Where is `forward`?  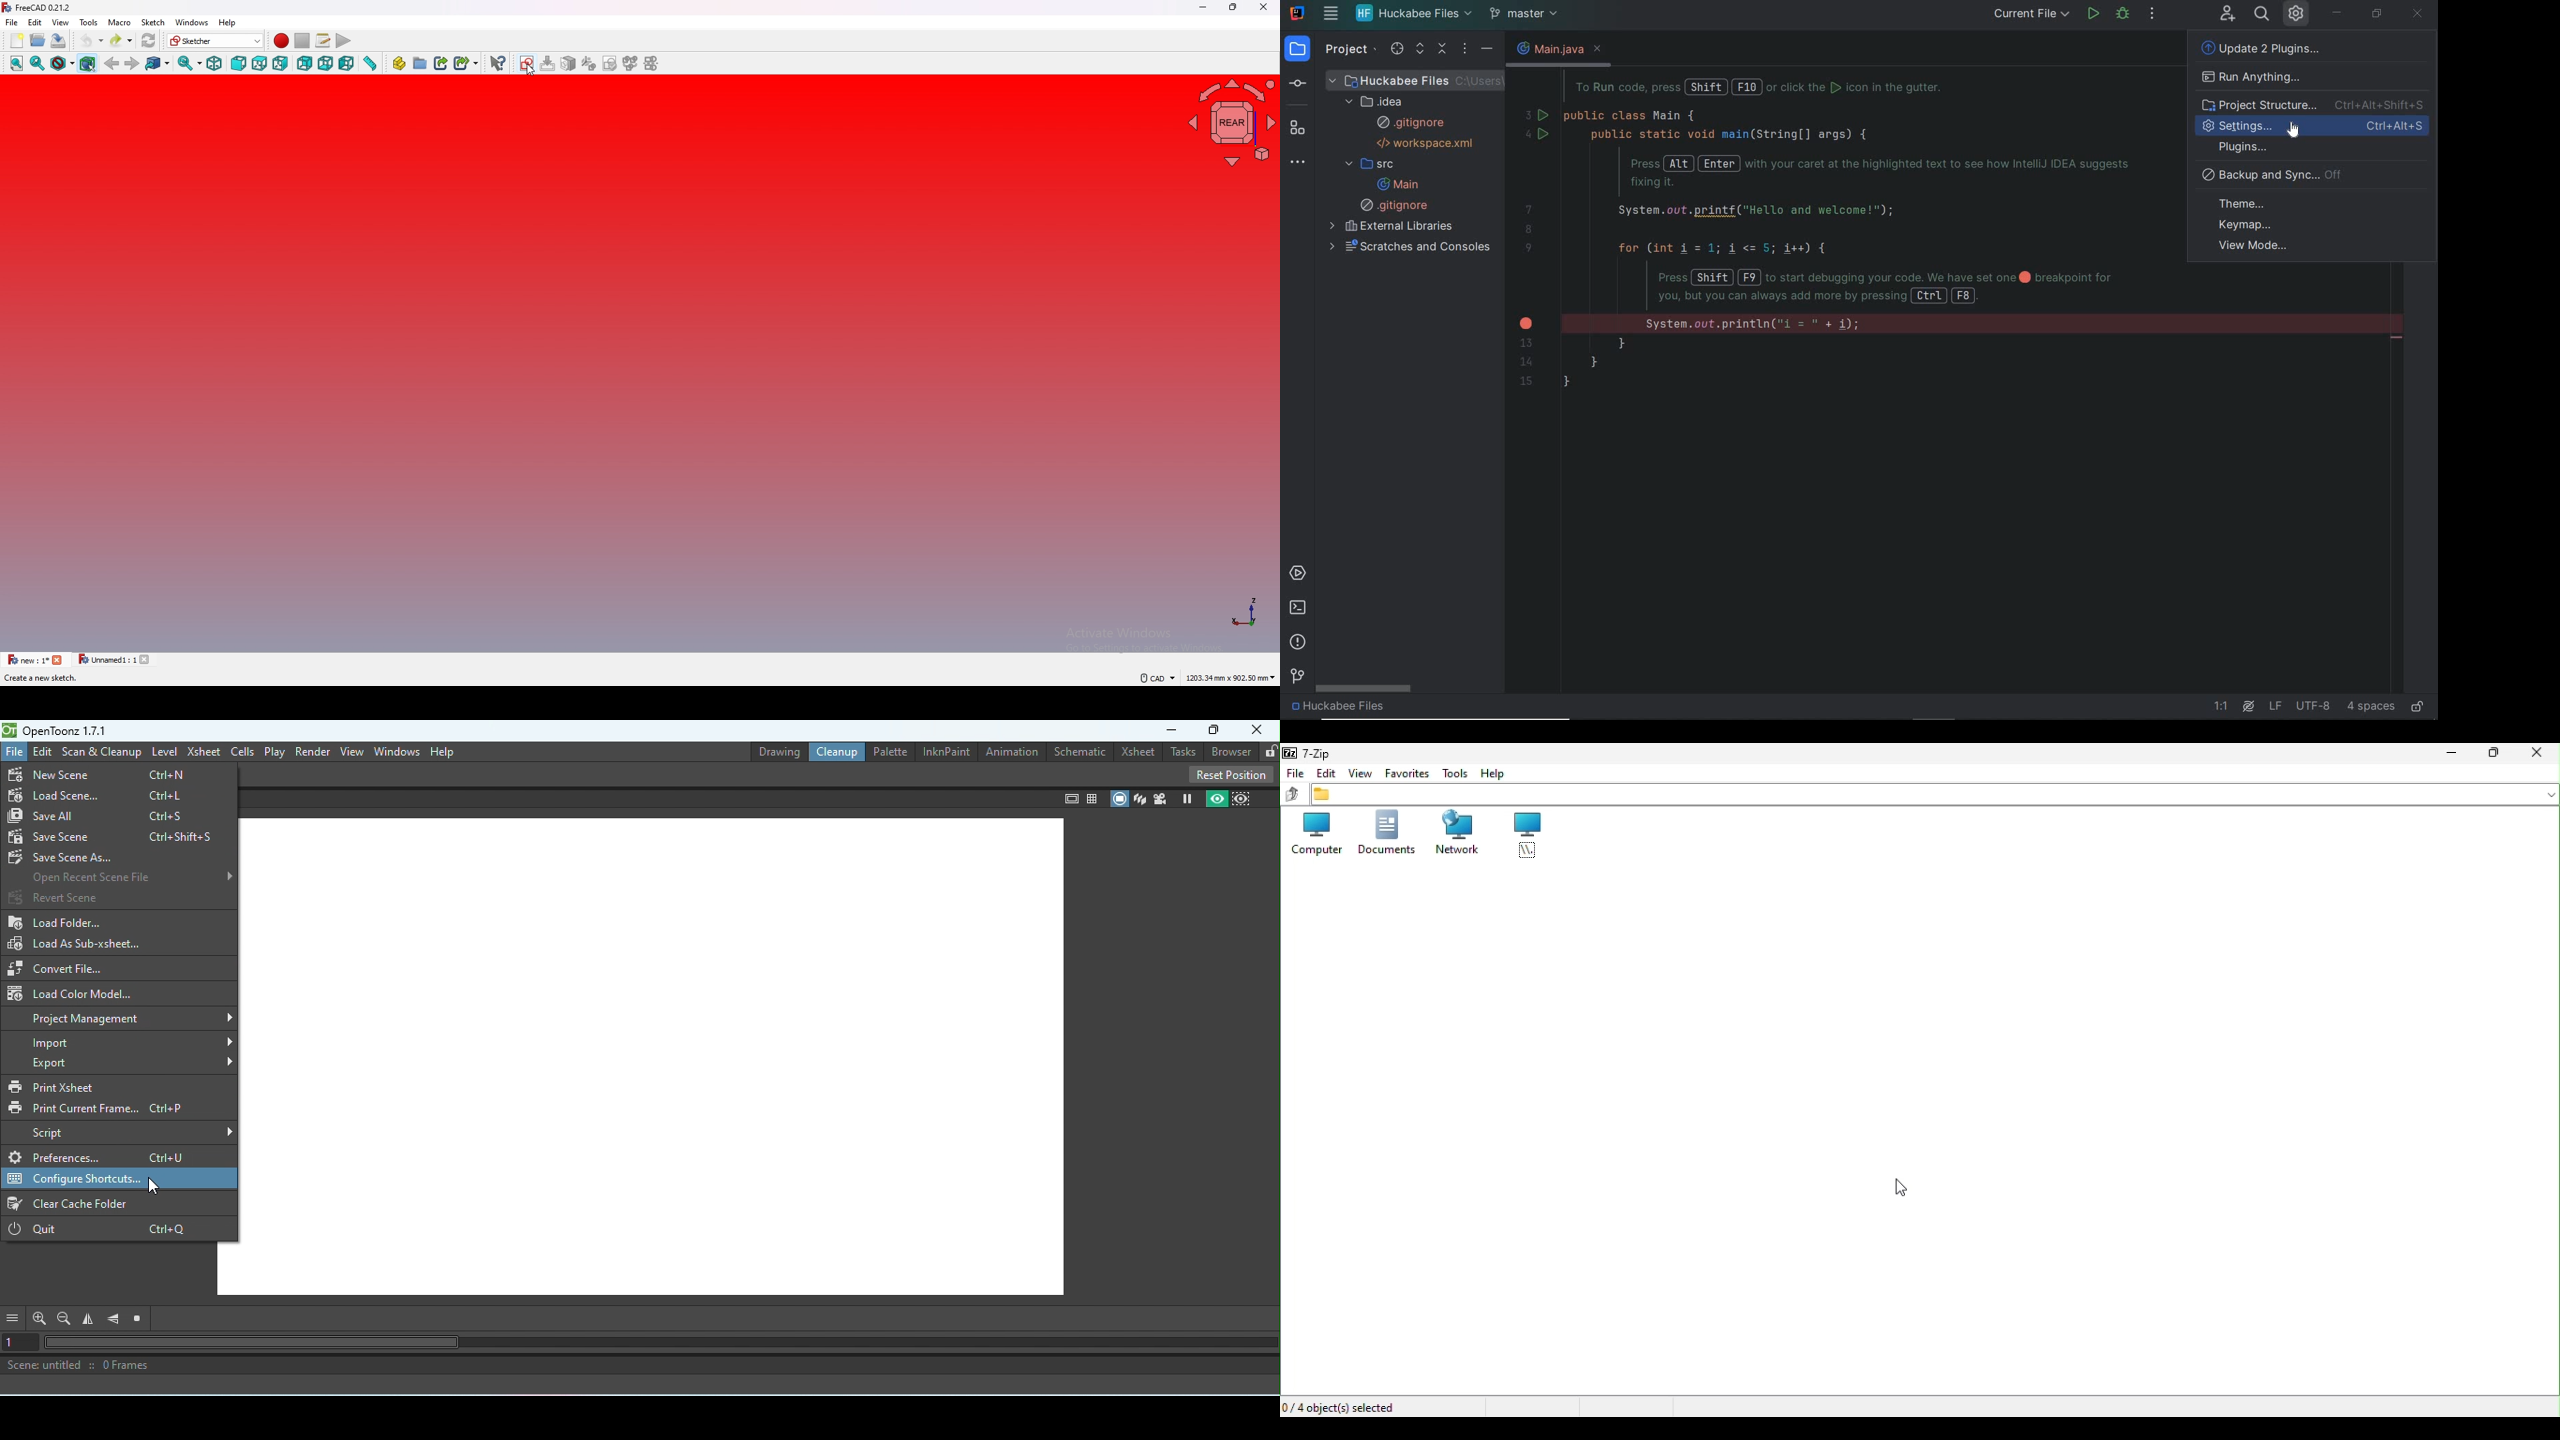
forward is located at coordinates (133, 63).